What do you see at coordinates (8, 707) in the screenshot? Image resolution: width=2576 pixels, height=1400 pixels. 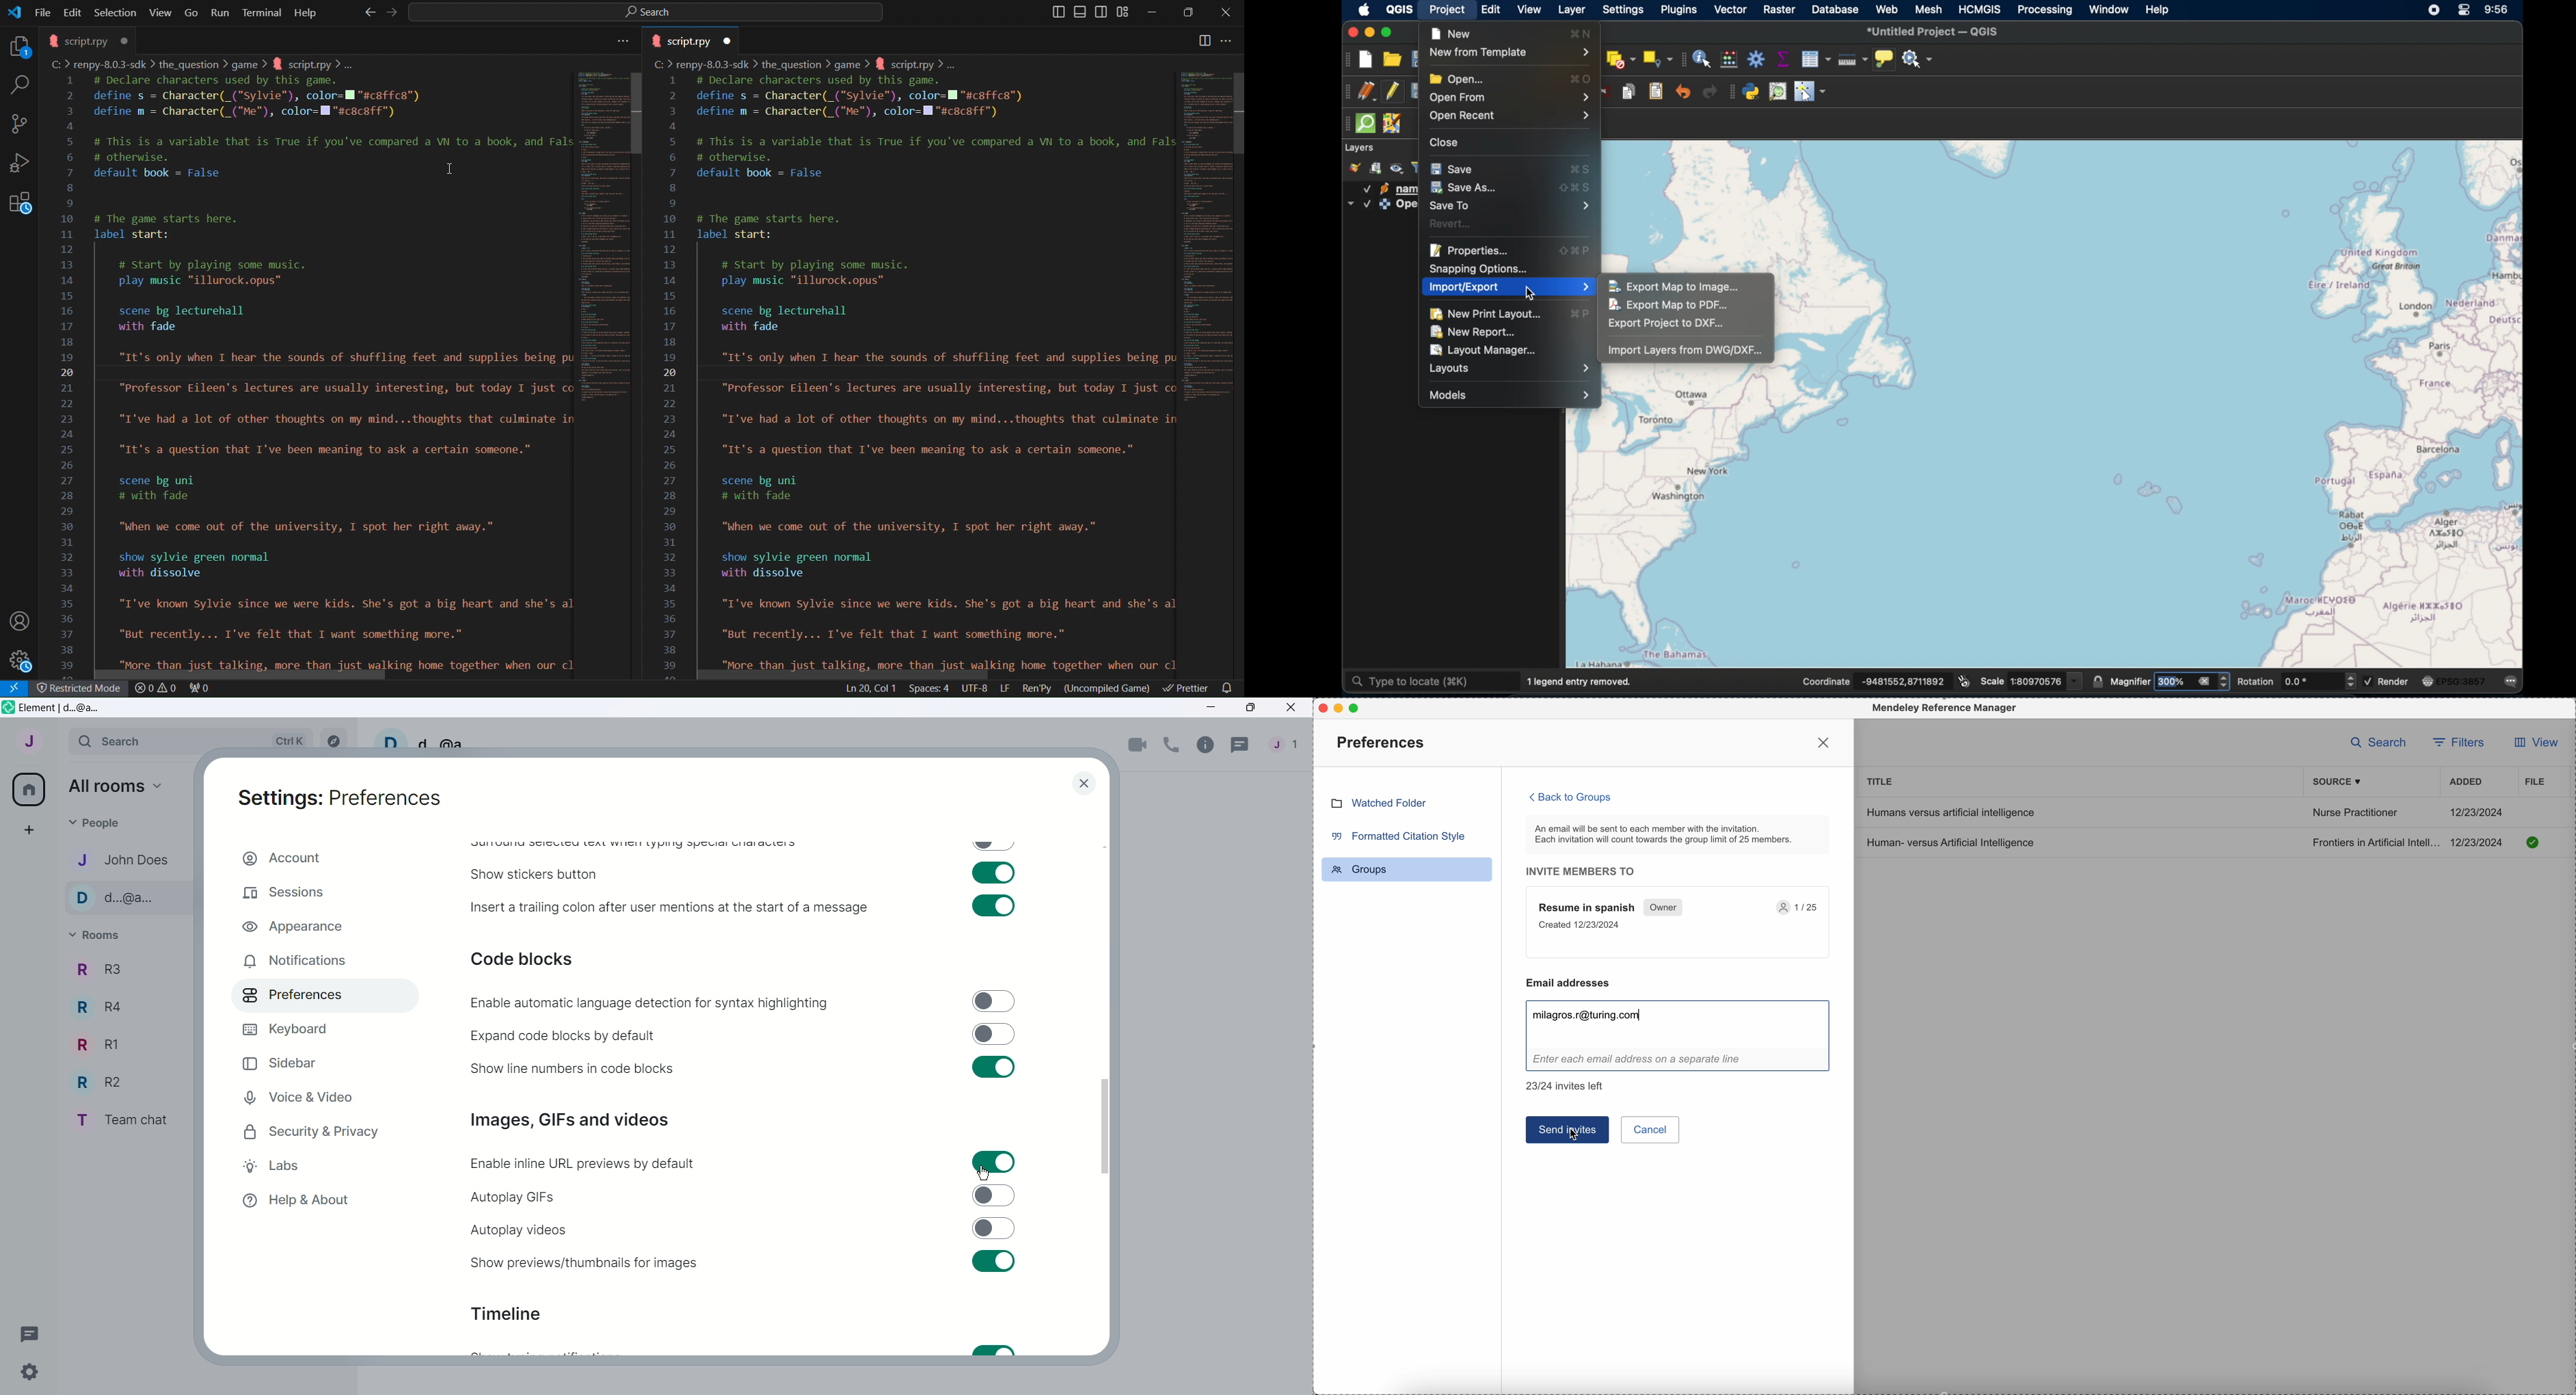 I see `Element icon` at bounding box center [8, 707].